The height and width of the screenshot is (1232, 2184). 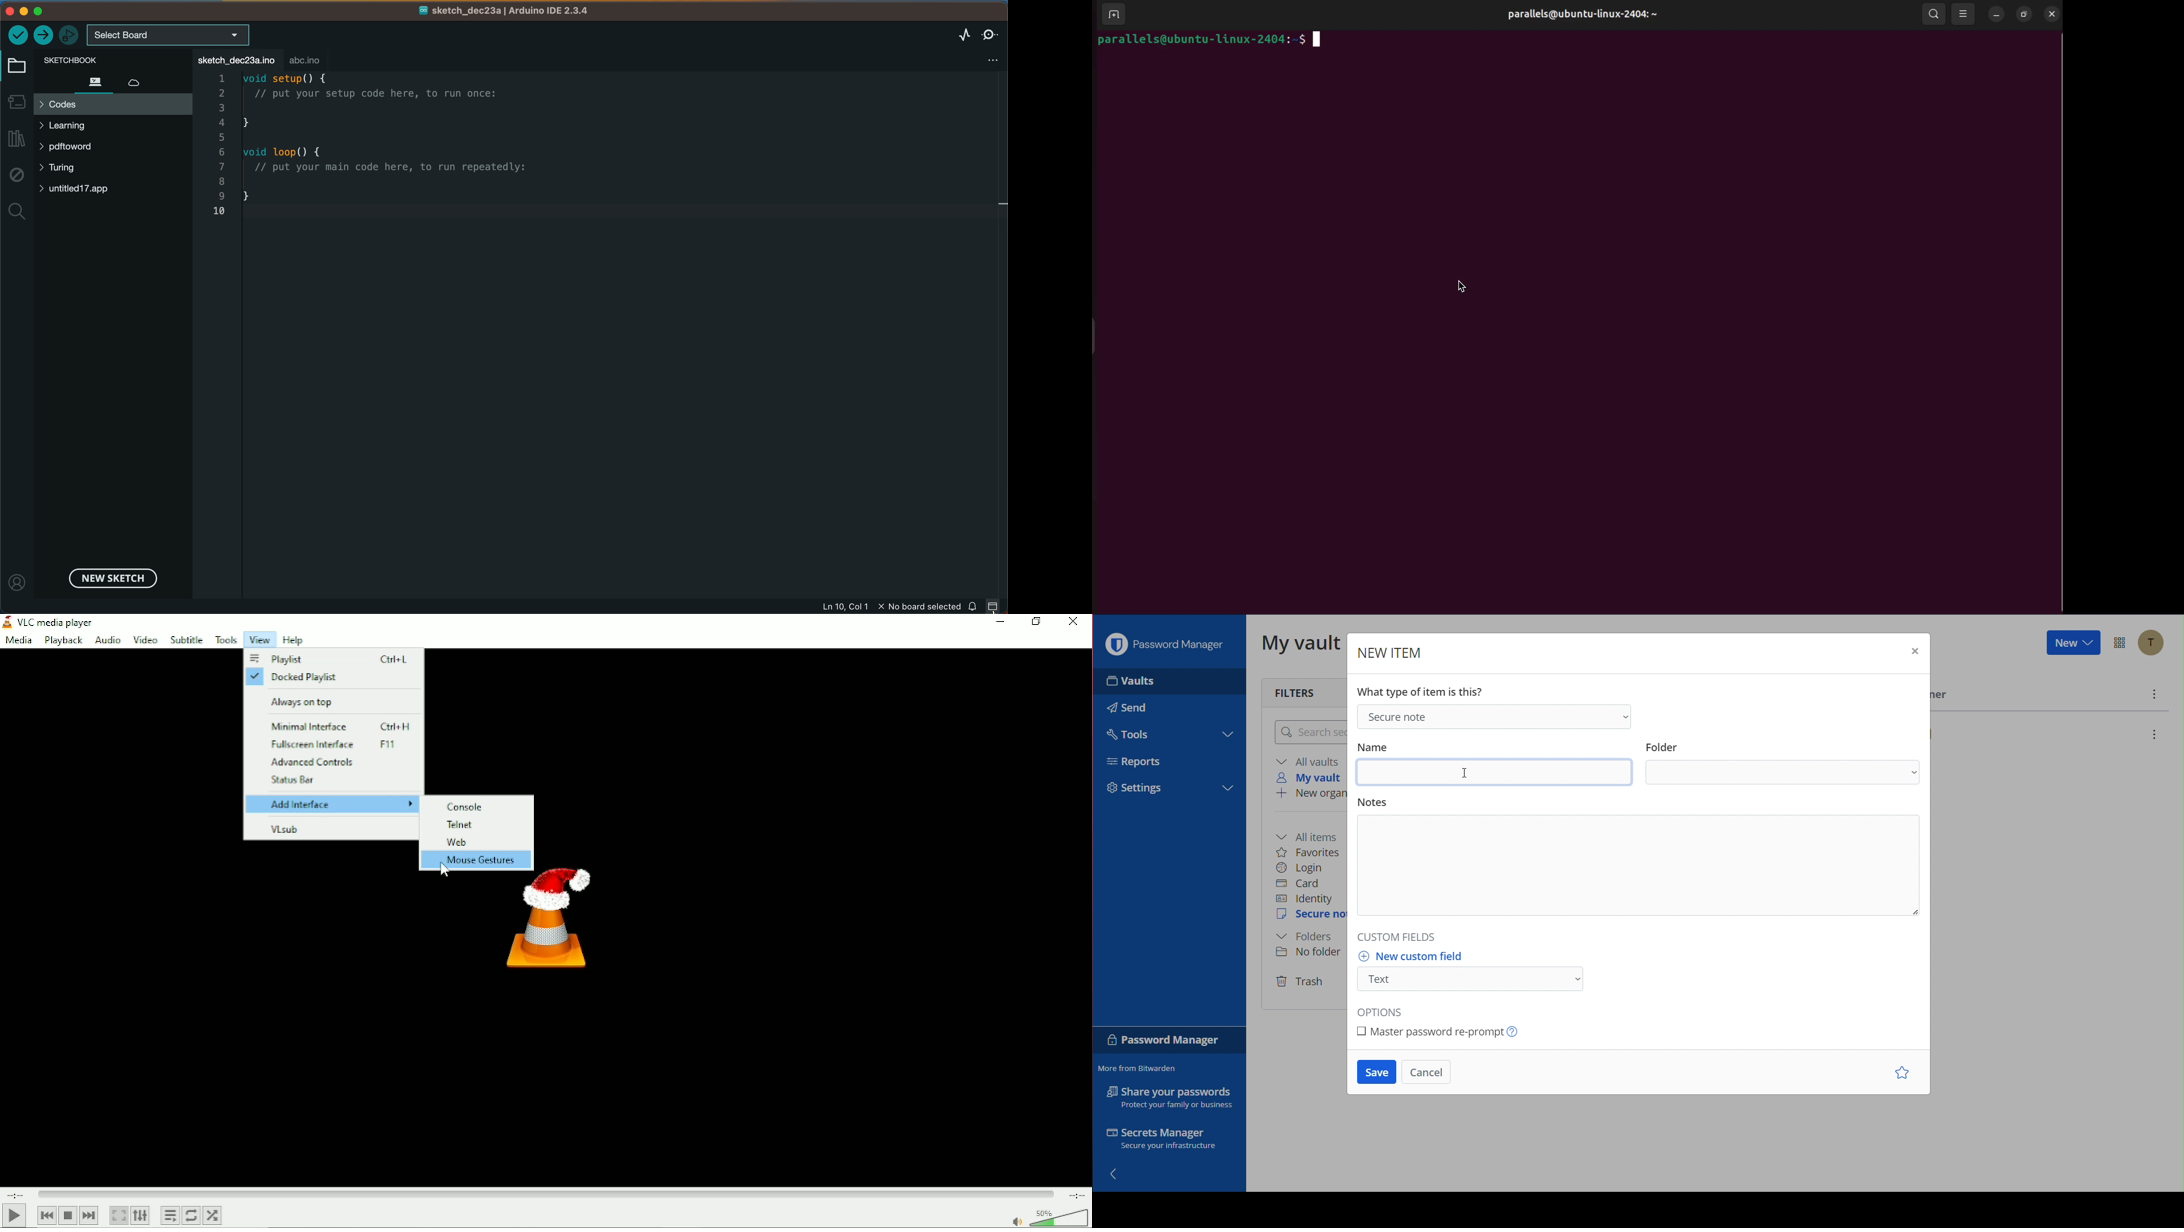 What do you see at coordinates (1376, 1072) in the screenshot?
I see `Save` at bounding box center [1376, 1072].